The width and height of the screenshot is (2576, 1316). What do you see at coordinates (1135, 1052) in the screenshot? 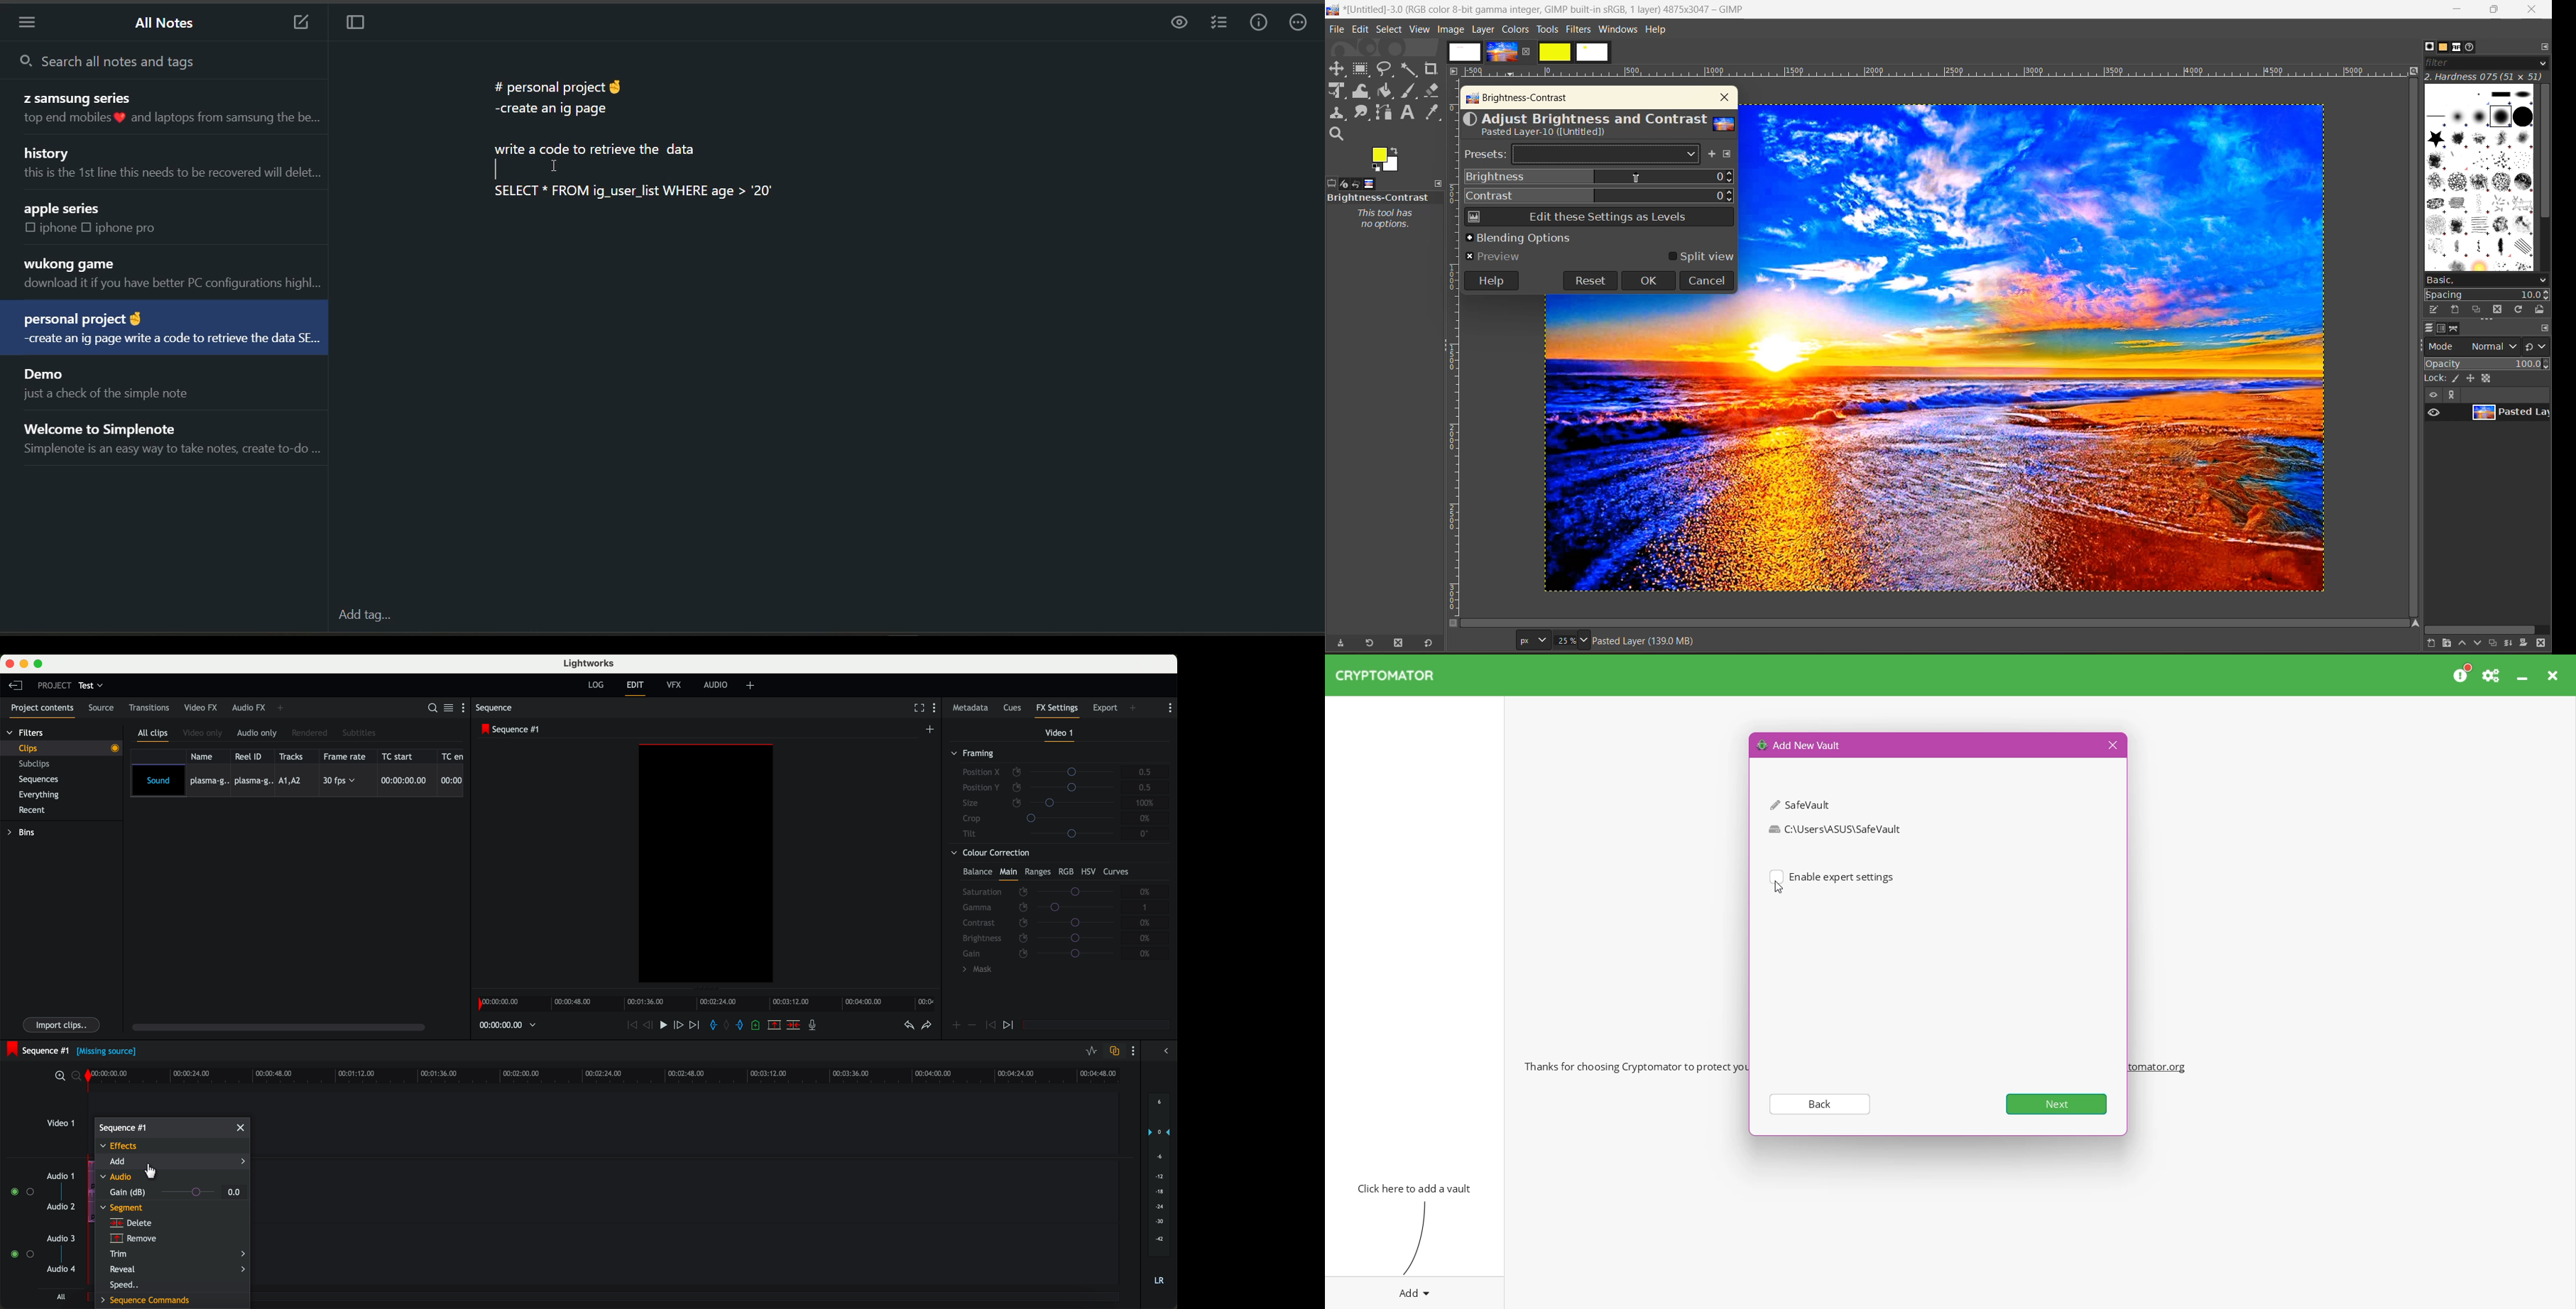
I see `show settings menu` at bounding box center [1135, 1052].